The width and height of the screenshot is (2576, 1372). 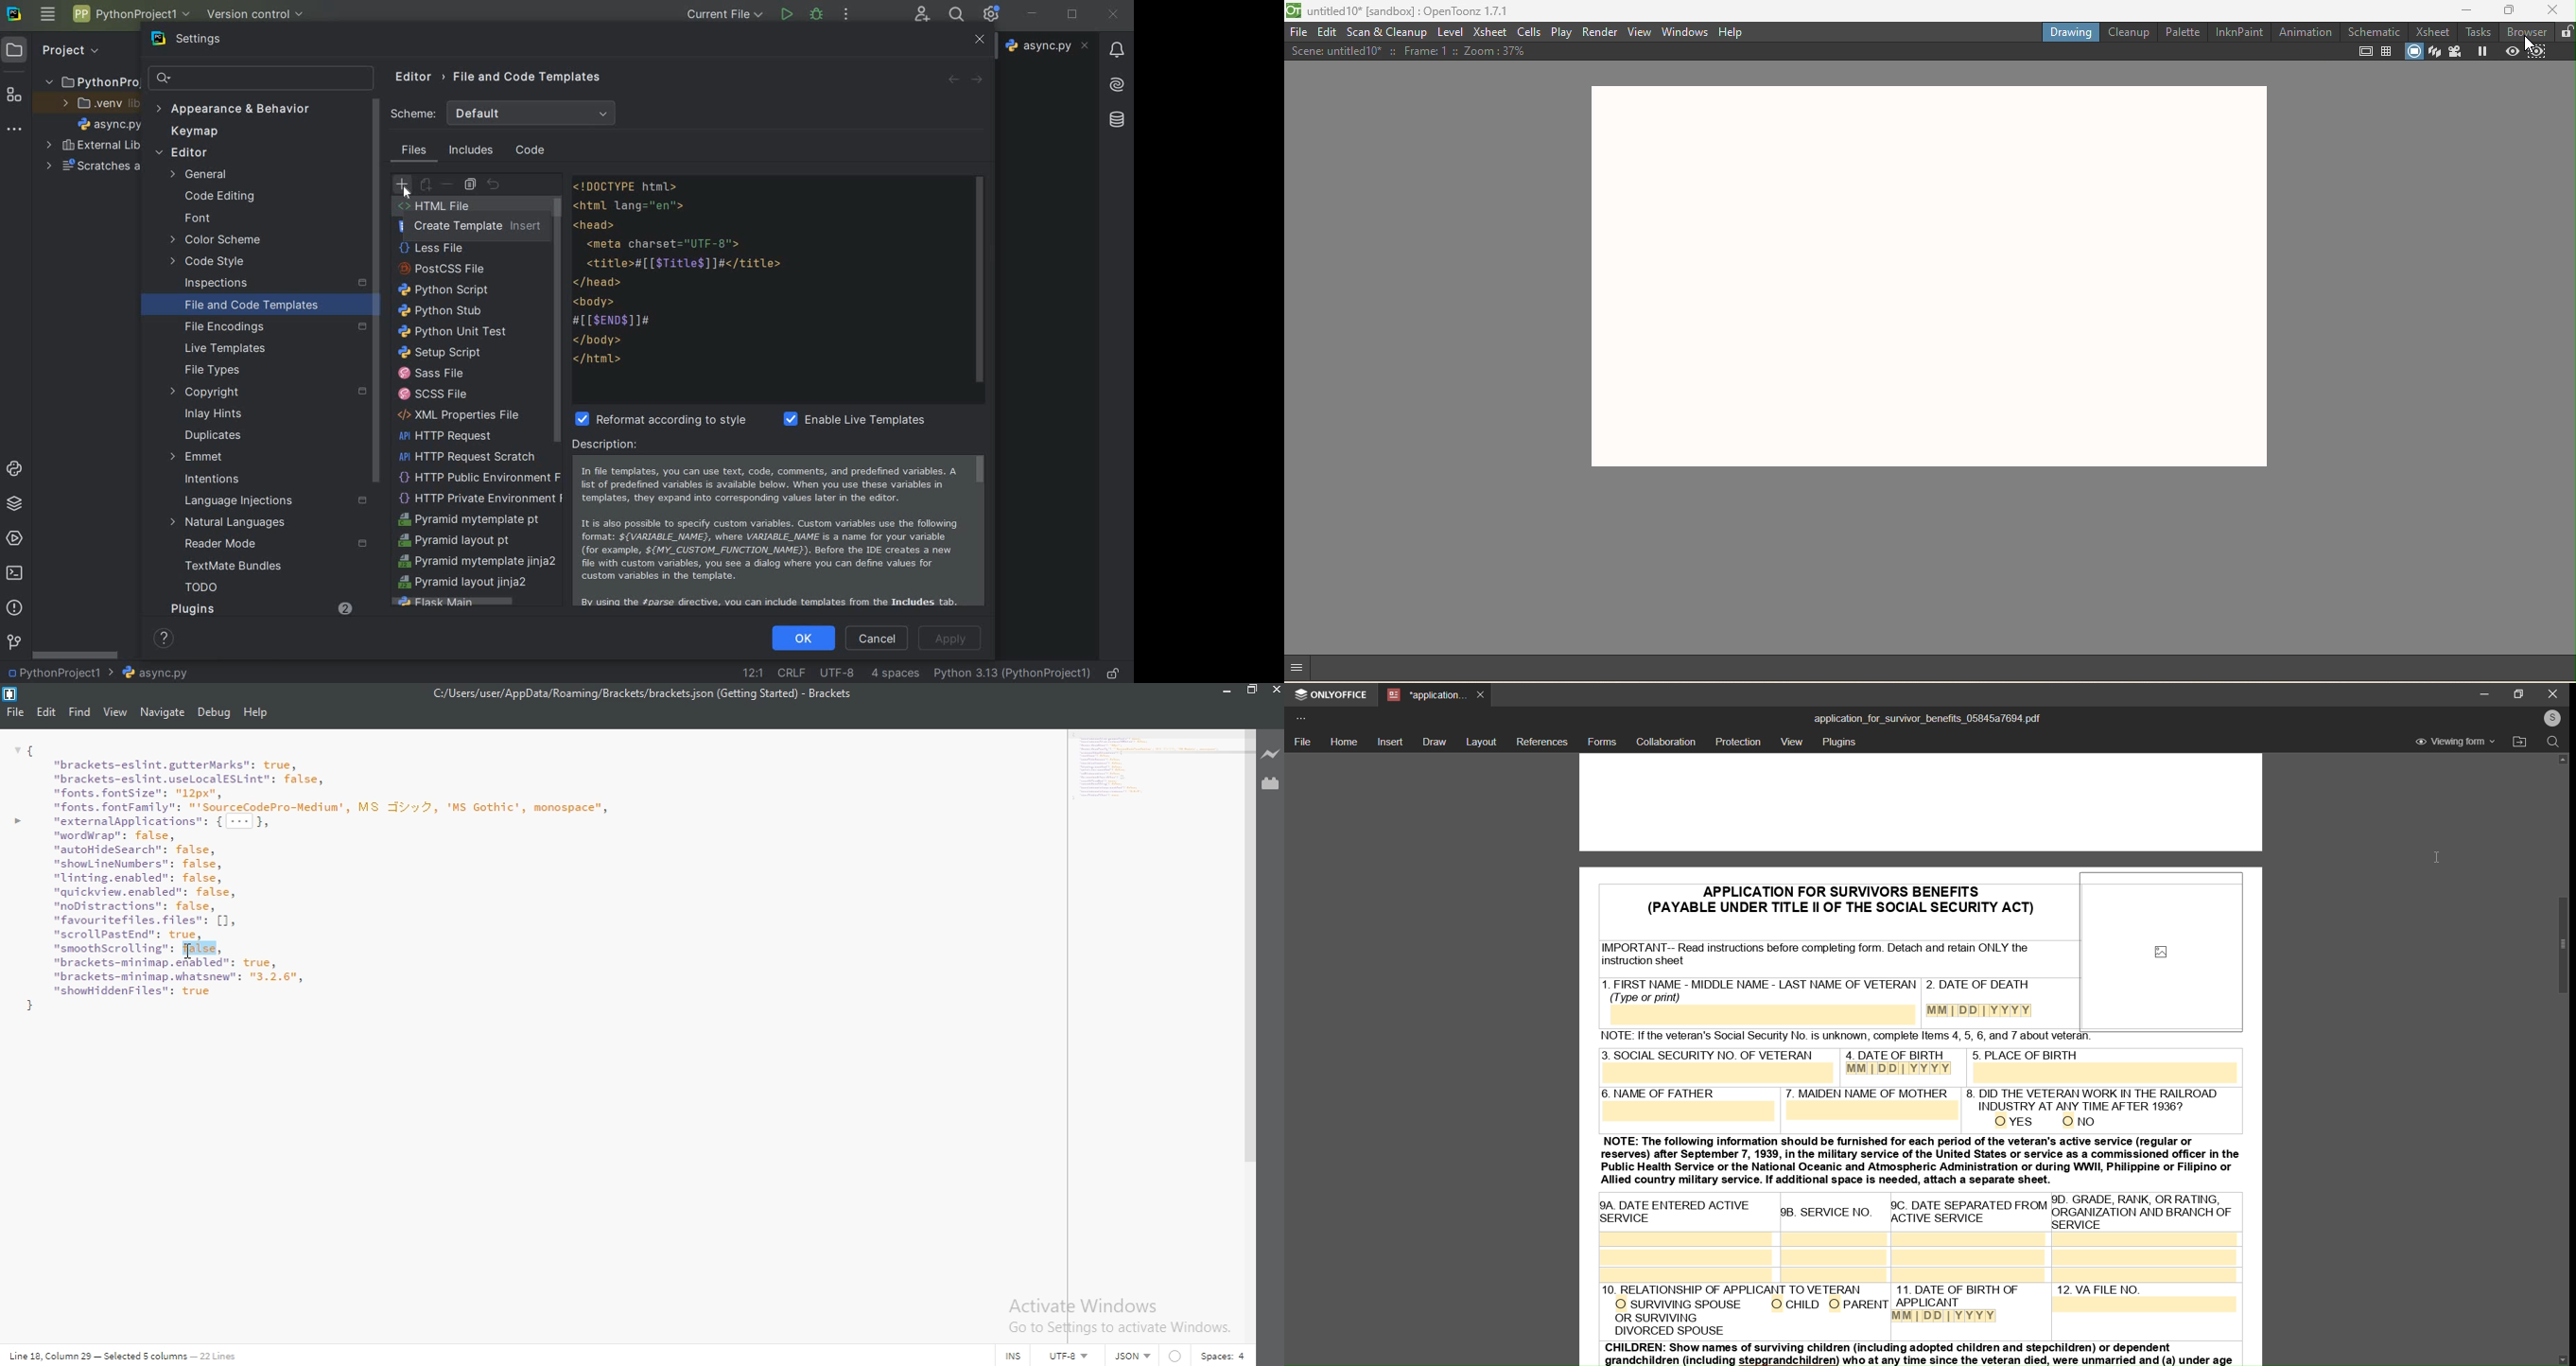 I want to click on scrollbar, so click(x=2555, y=945).